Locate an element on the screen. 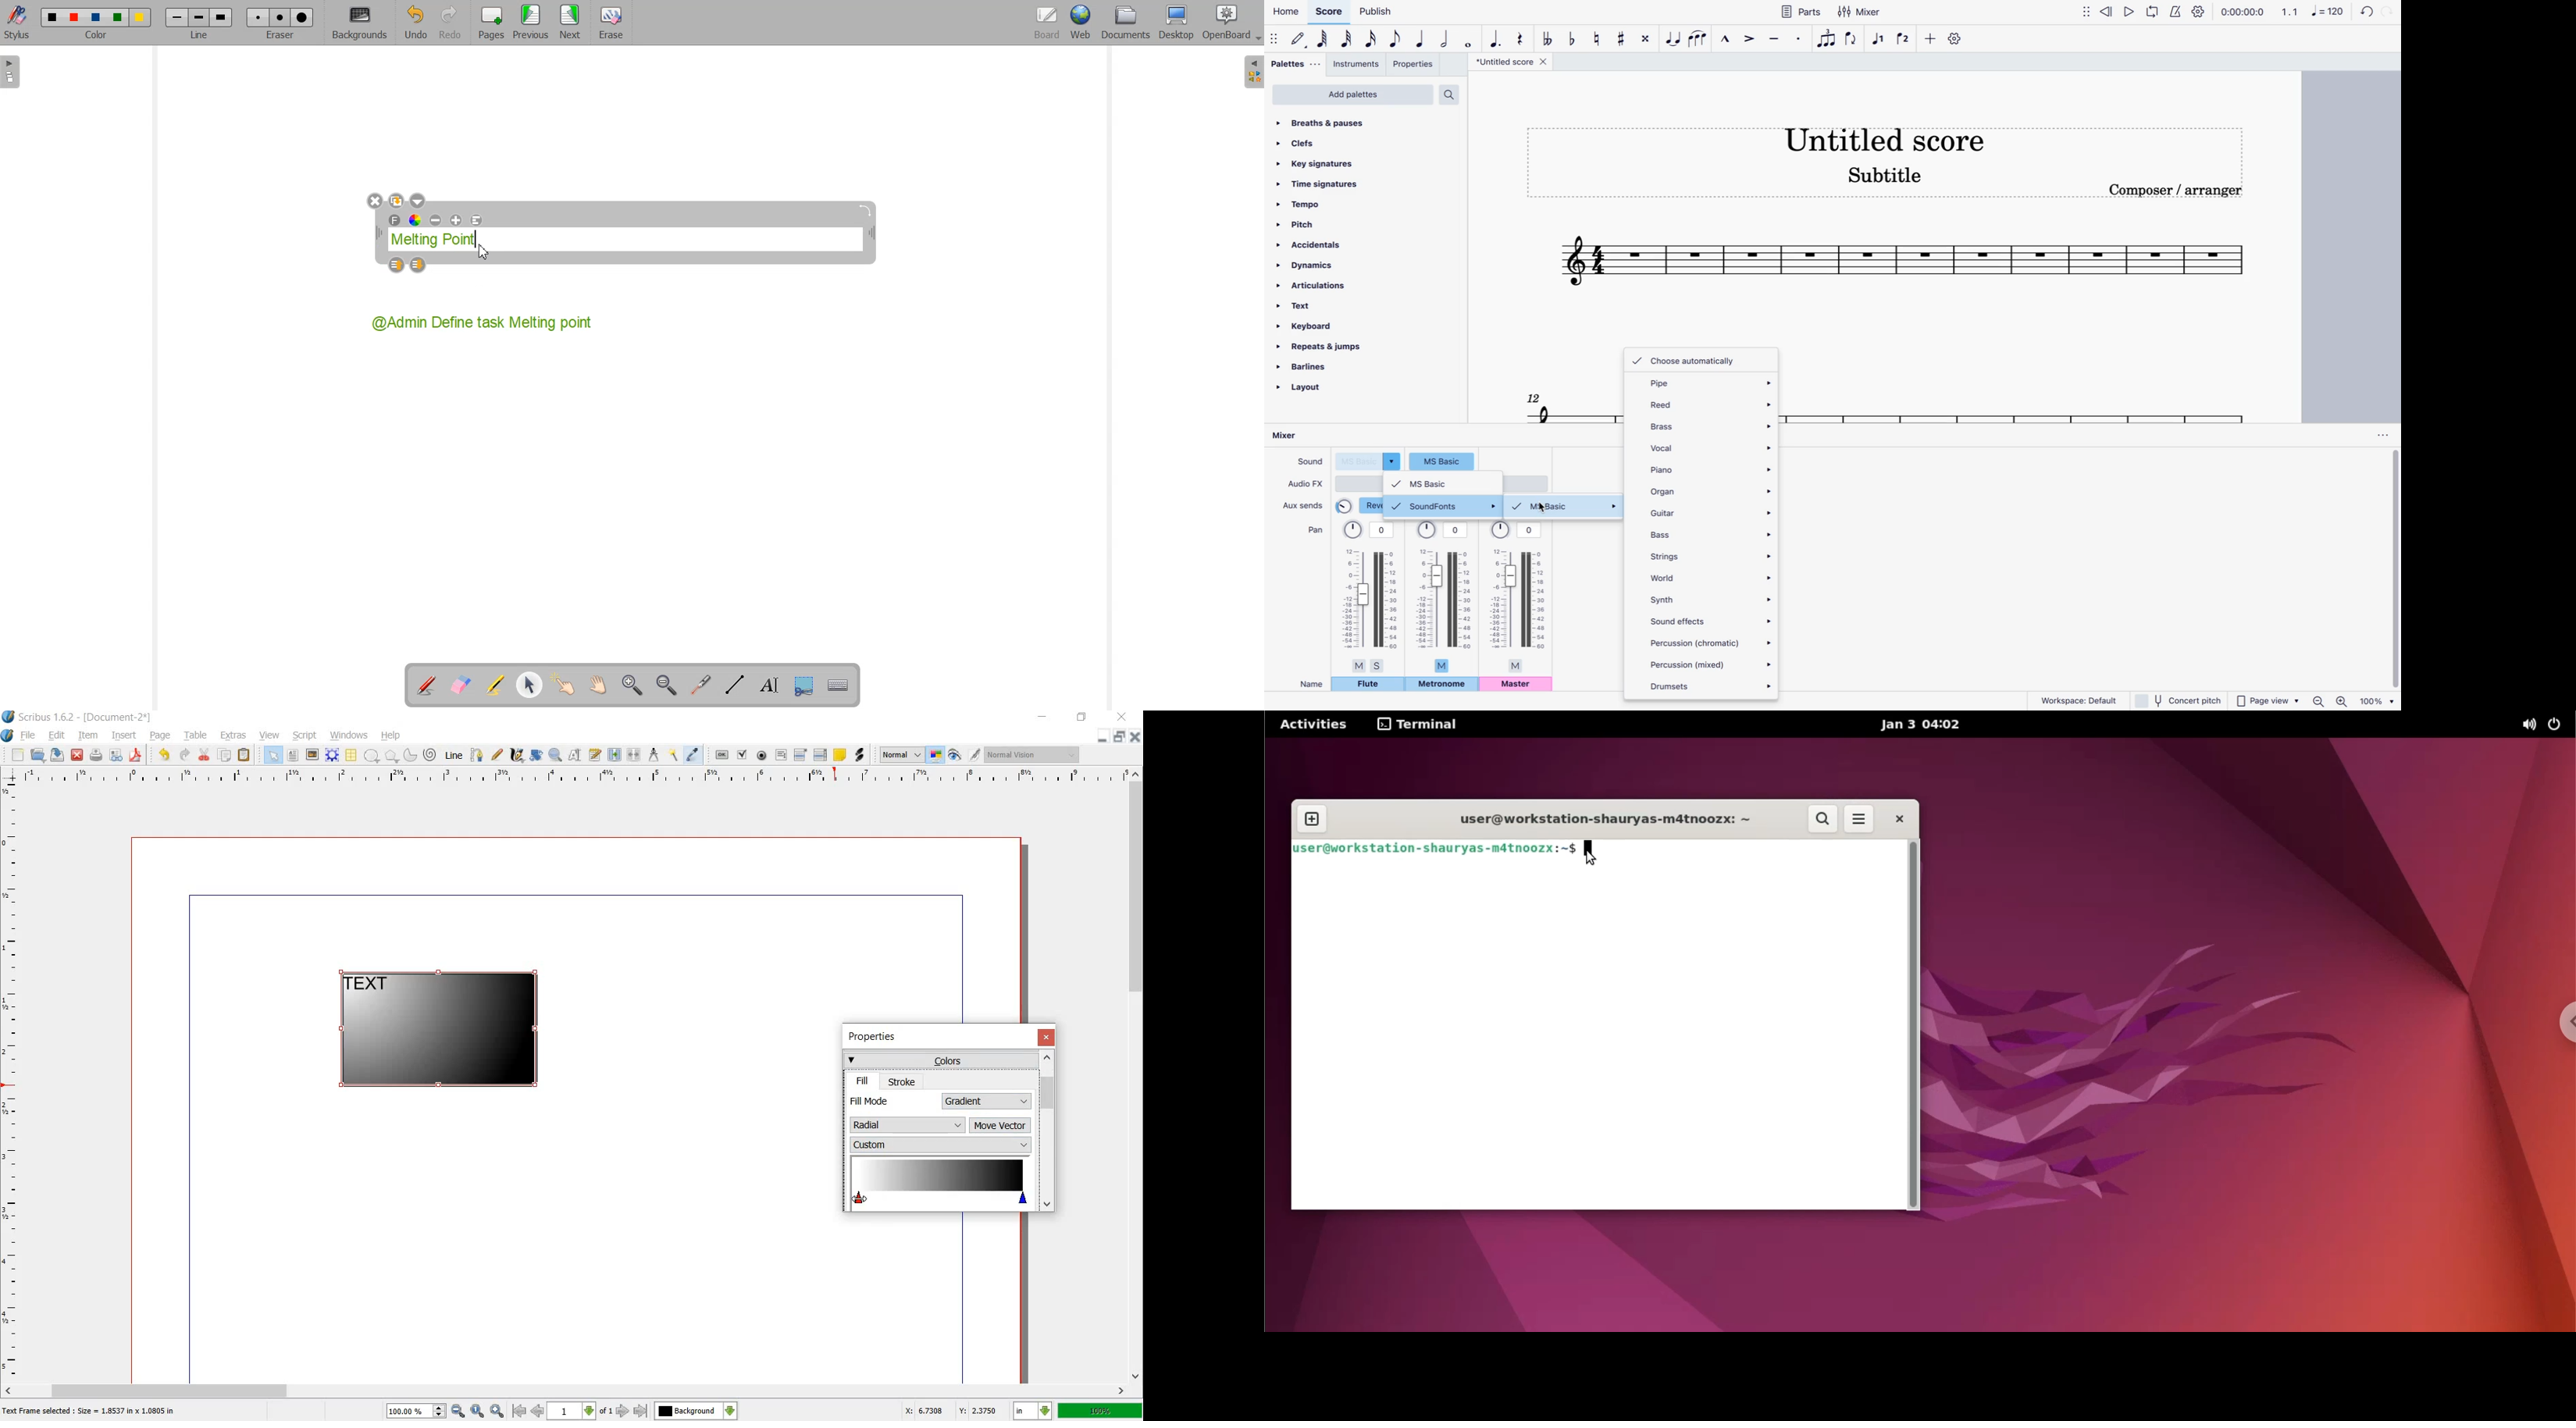 The height and width of the screenshot is (1428, 2576). zoom in is located at coordinates (2343, 700).